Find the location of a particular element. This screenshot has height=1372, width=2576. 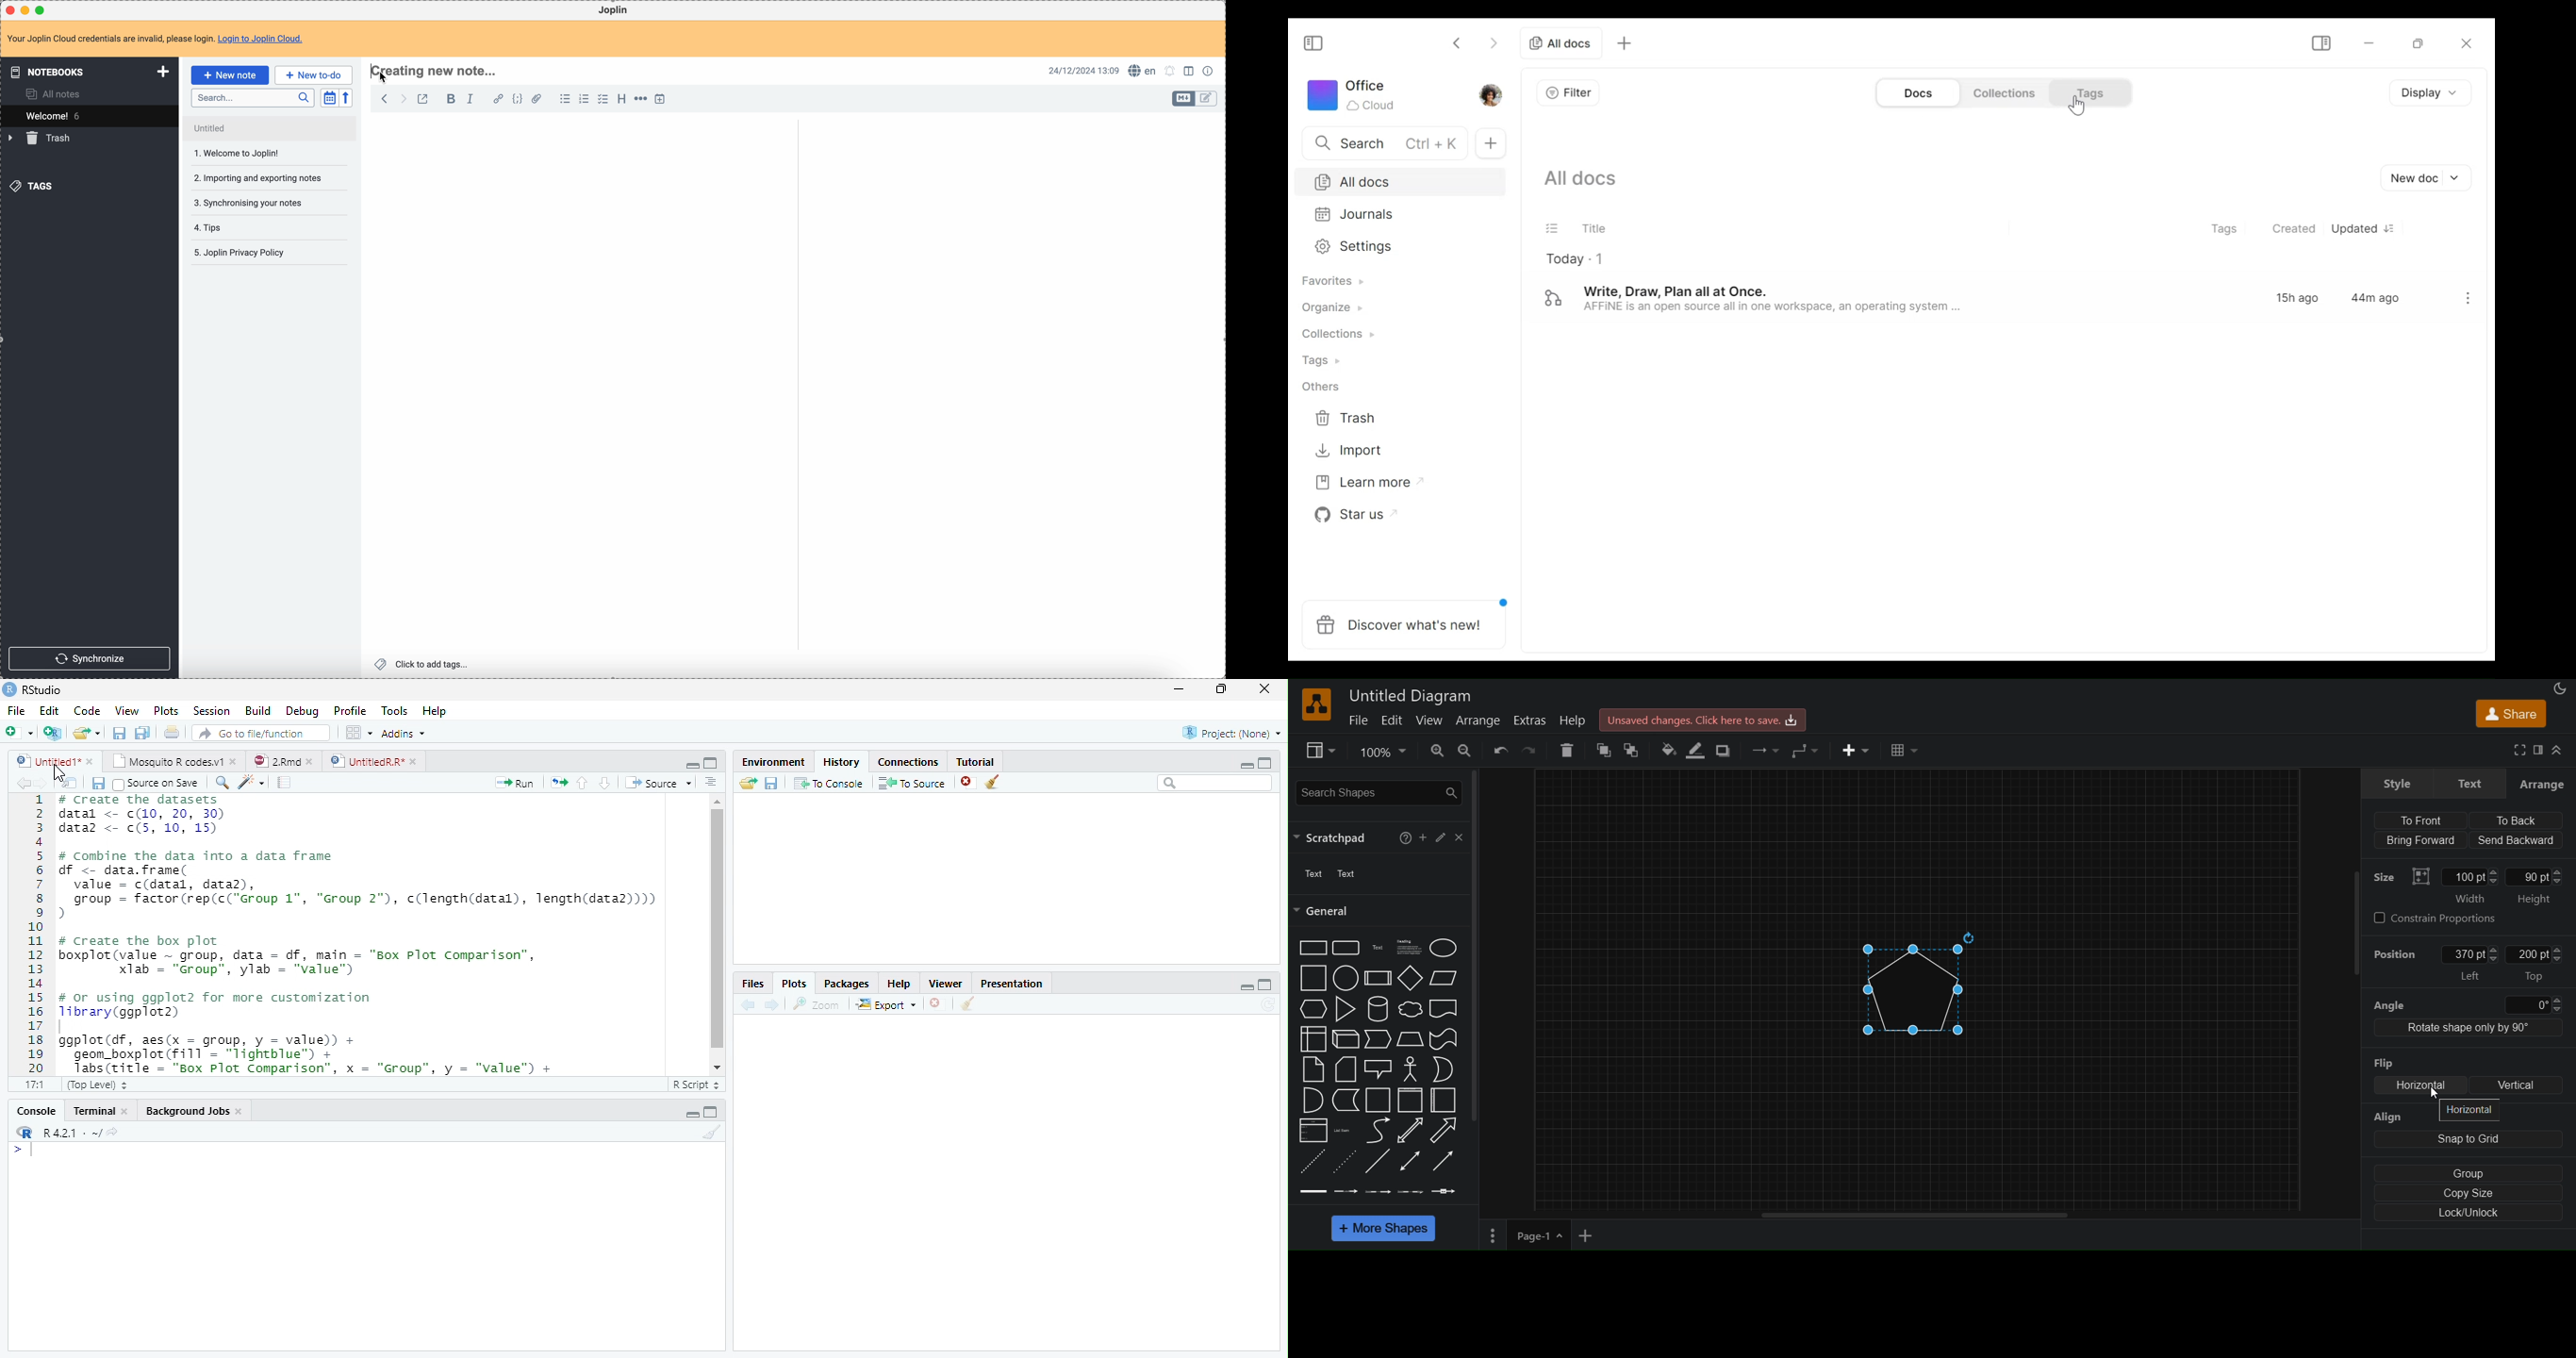

Terminal is located at coordinates (90, 1111).